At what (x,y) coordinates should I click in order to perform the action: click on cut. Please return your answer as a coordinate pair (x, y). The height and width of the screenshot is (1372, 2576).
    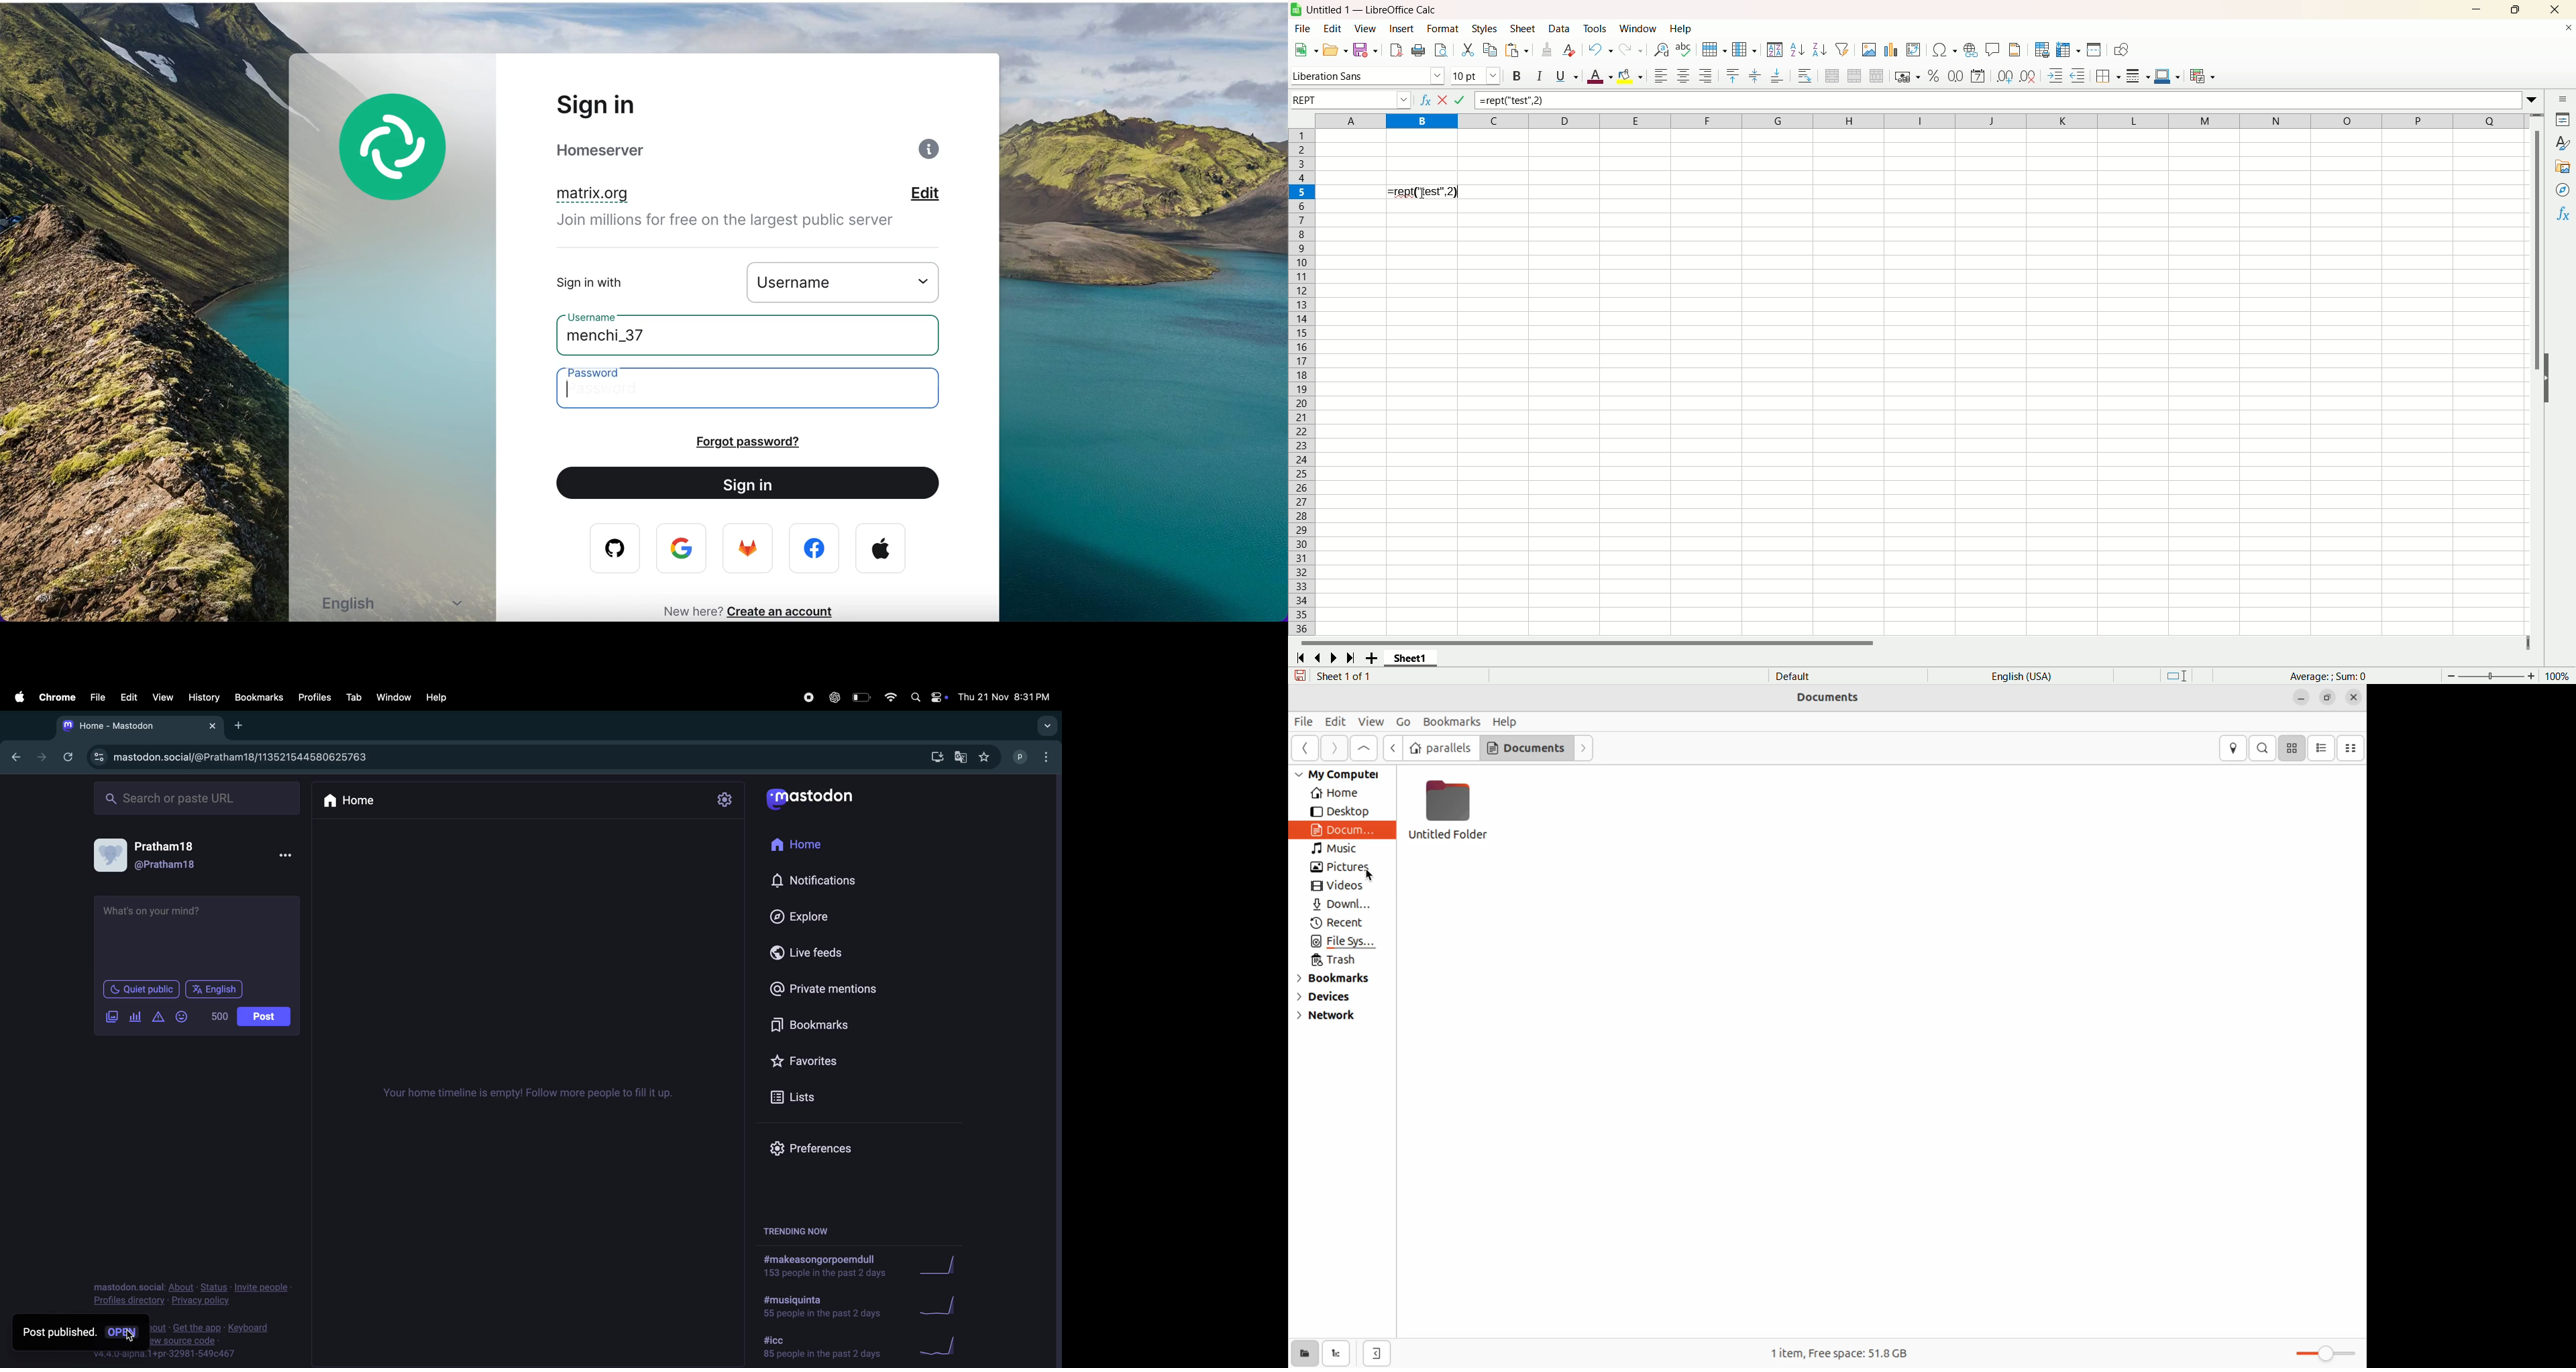
    Looking at the image, I should click on (1467, 50).